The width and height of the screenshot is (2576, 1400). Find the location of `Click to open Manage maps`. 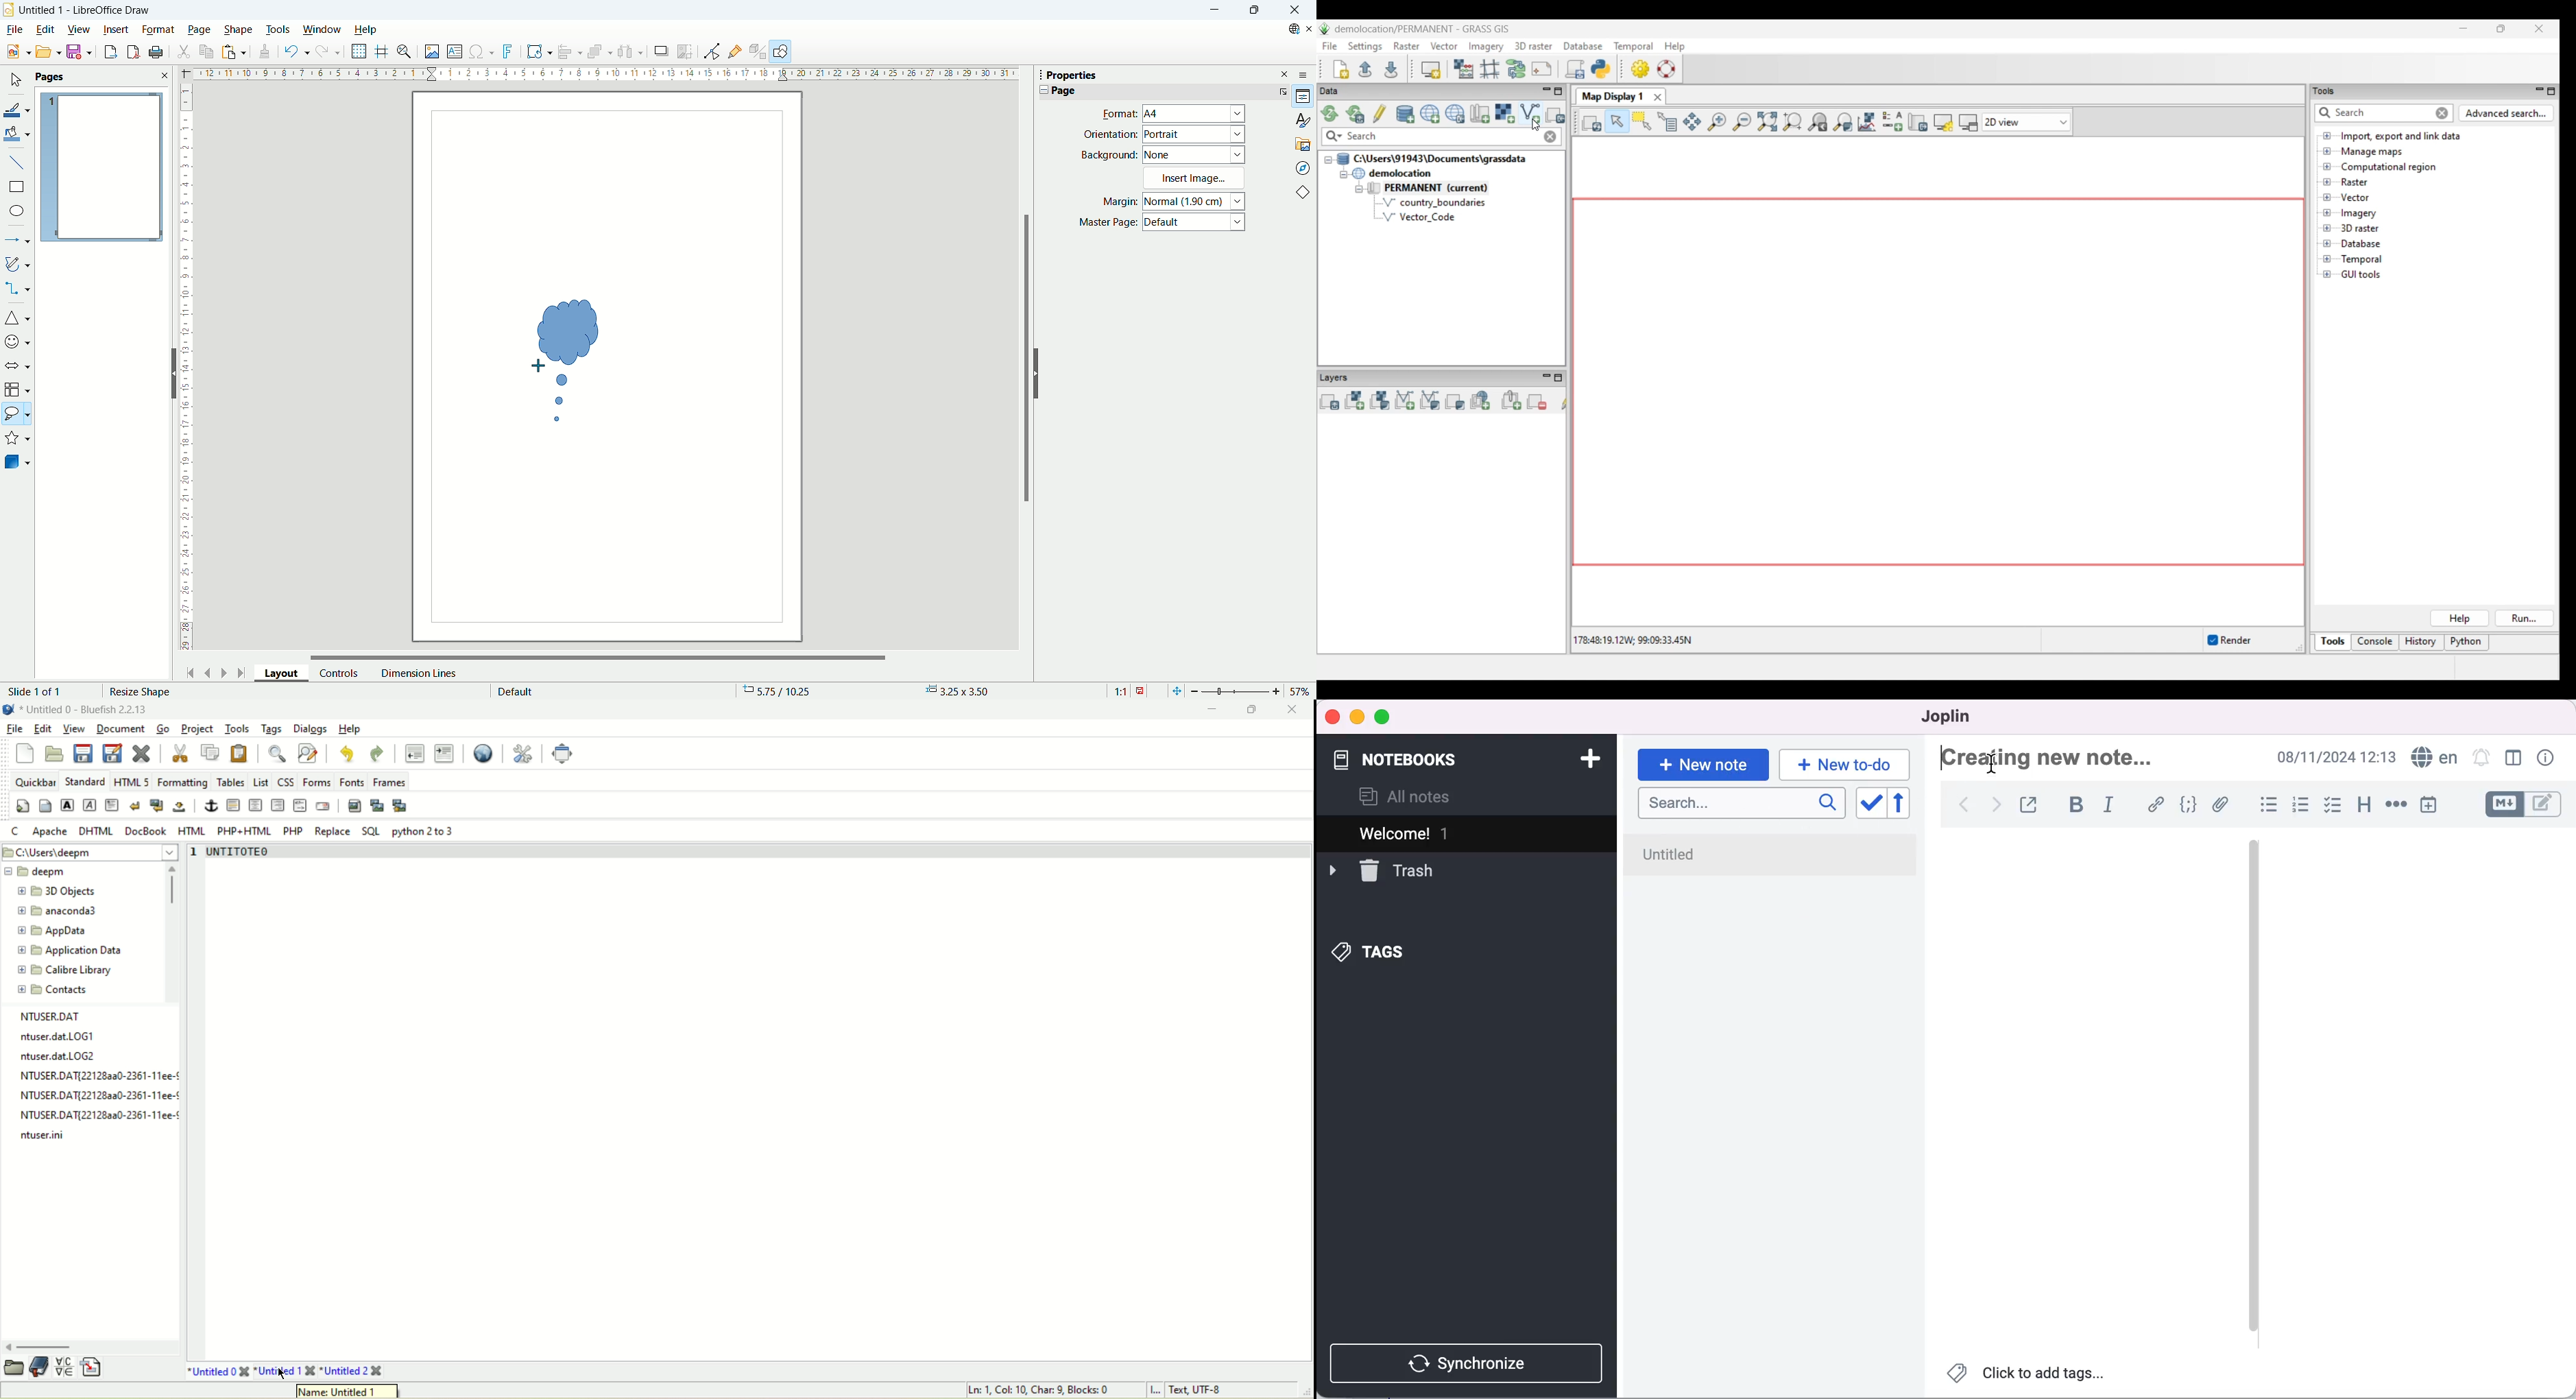

Click to open Manage maps is located at coordinates (2327, 151).